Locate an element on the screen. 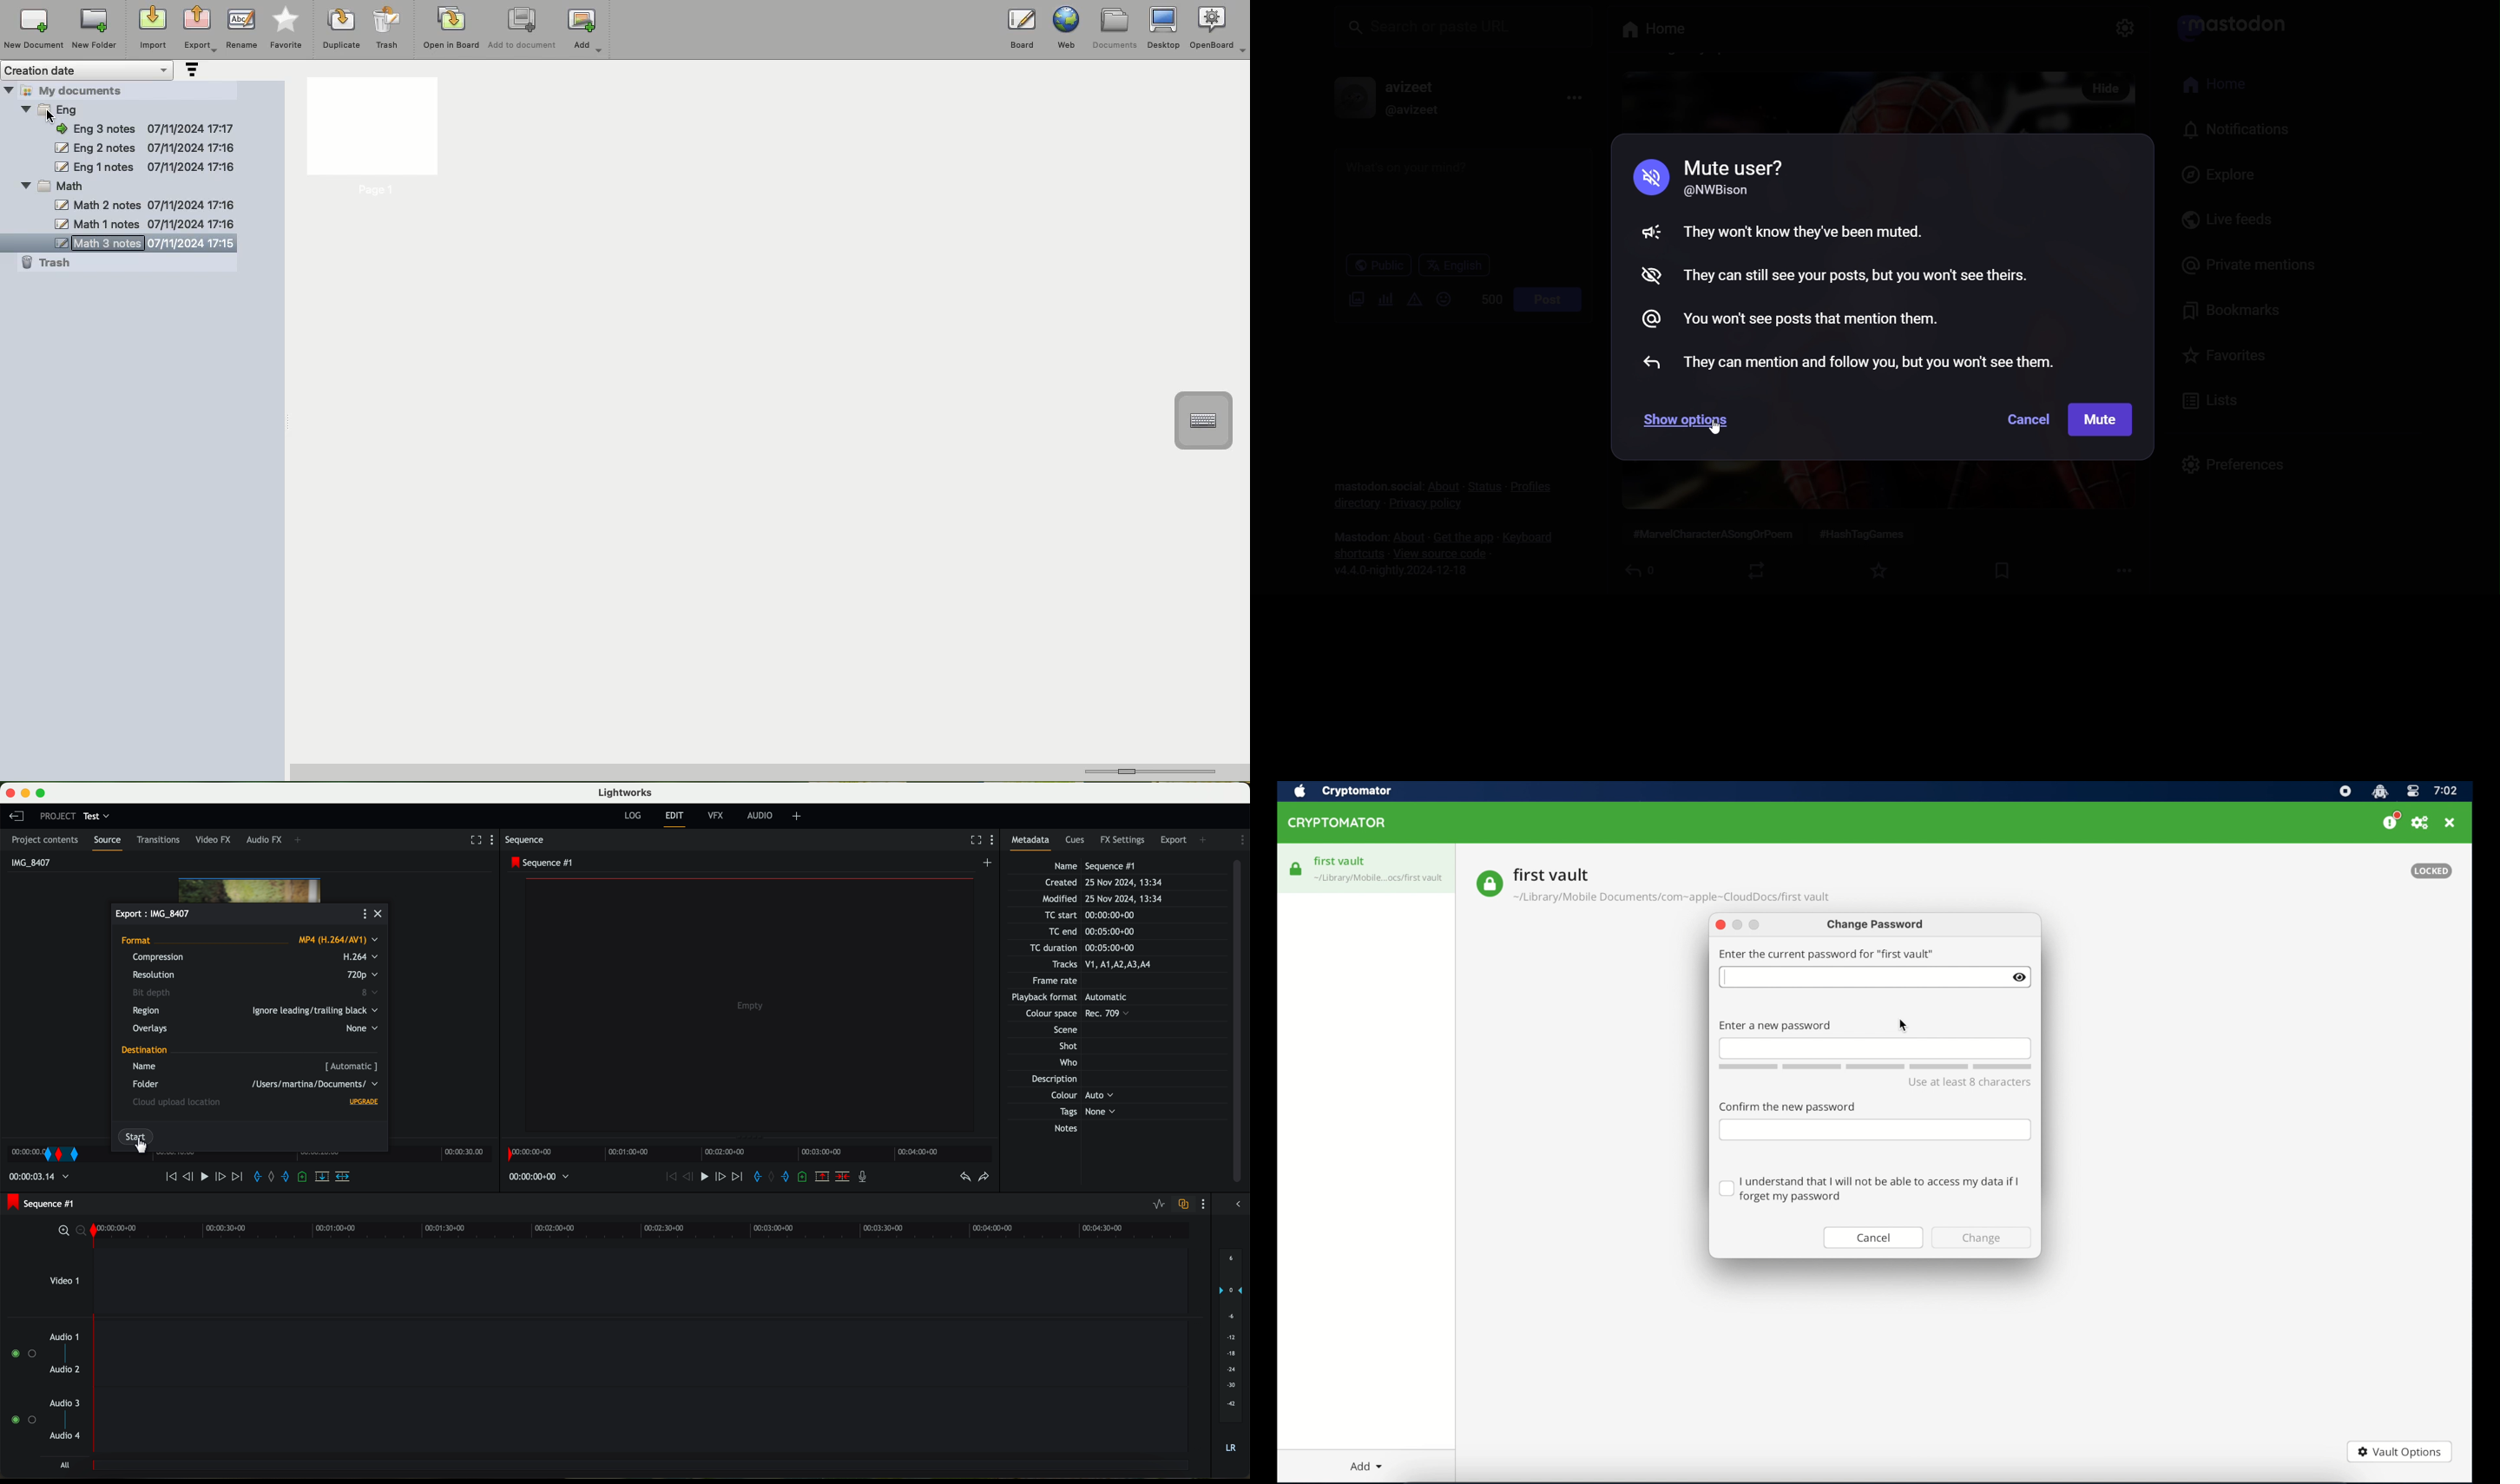  insert into the target sequence is located at coordinates (344, 1176).